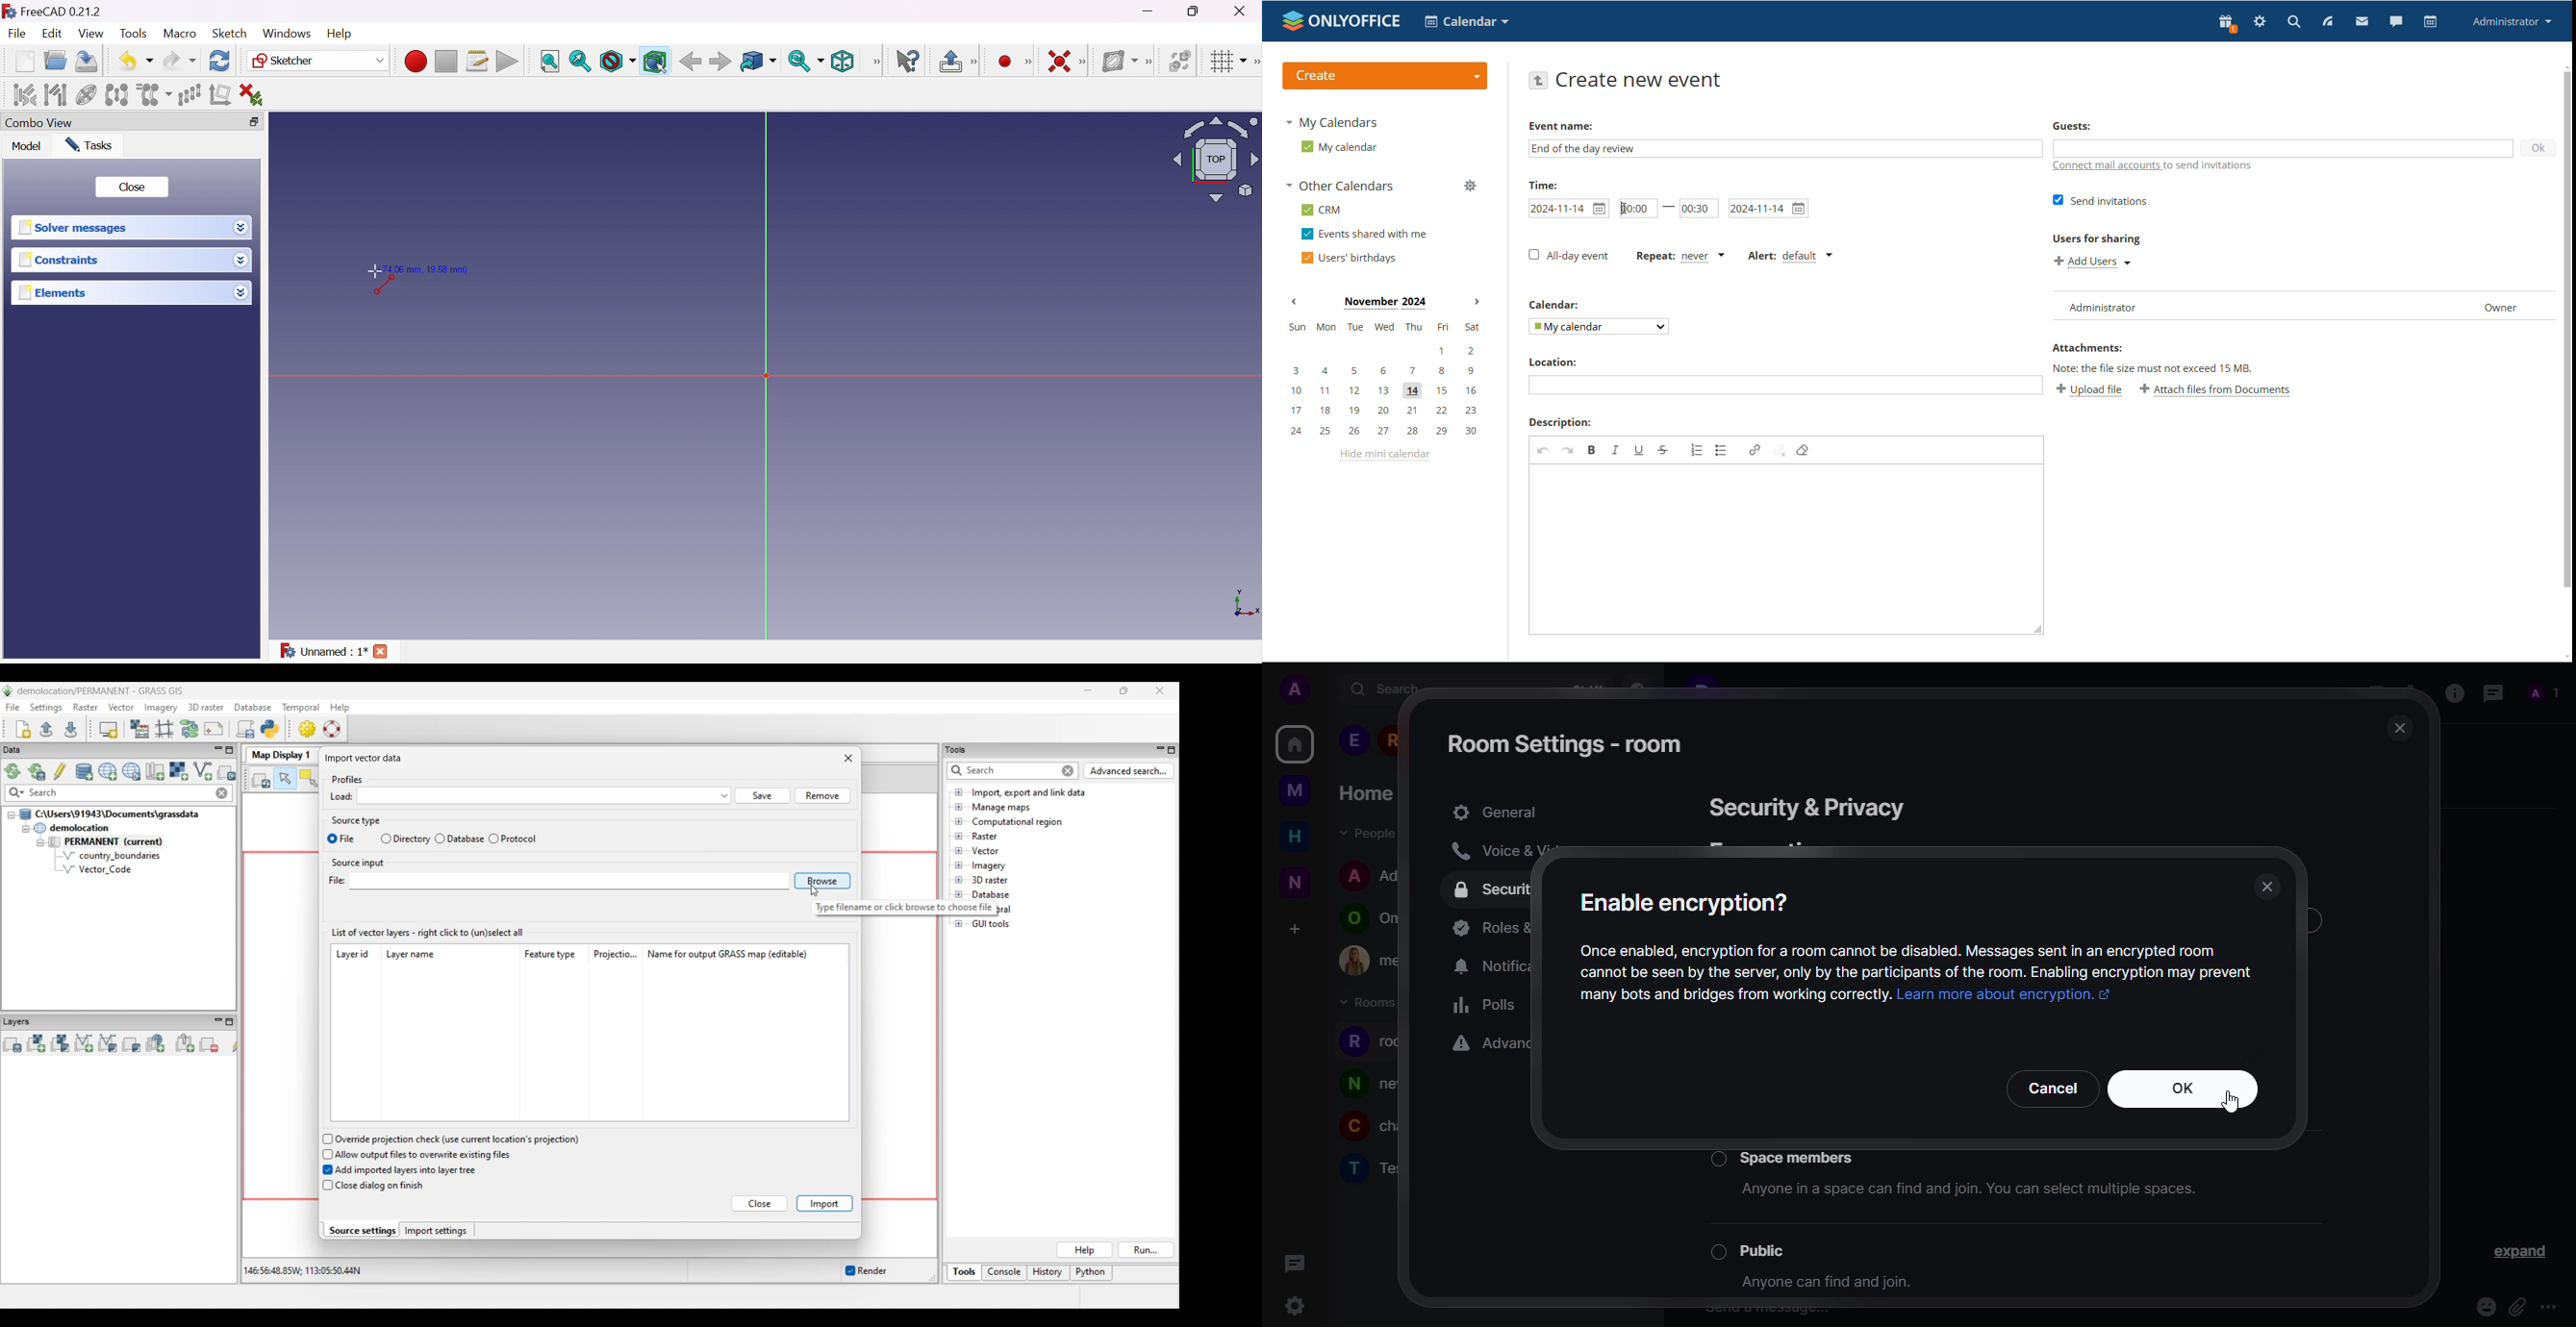 The width and height of the screenshot is (2576, 1344). What do you see at coordinates (807, 61) in the screenshot?
I see `Sync view` at bounding box center [807, 61].